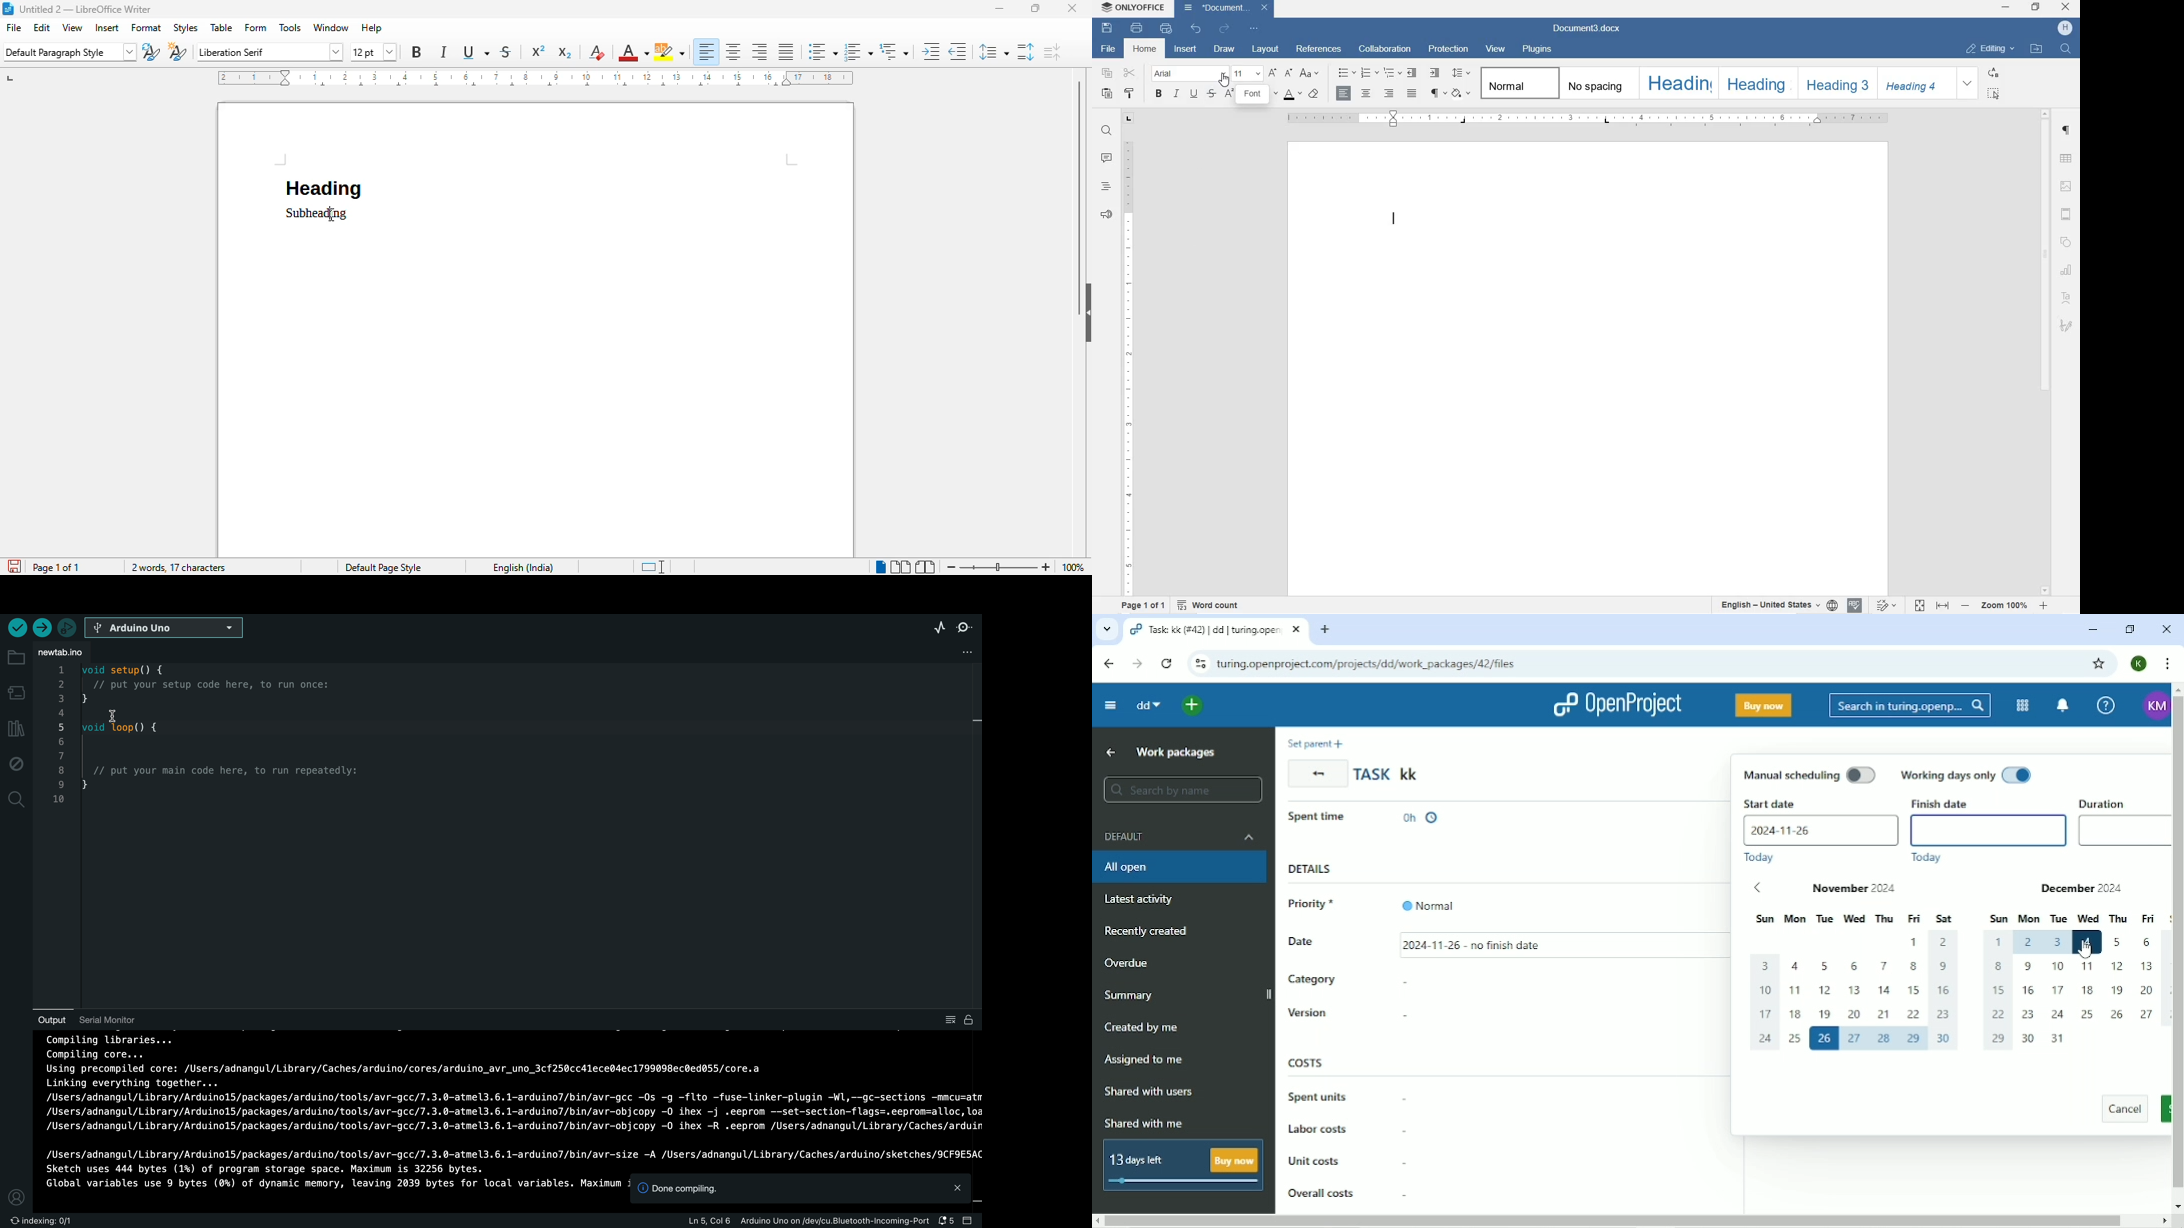 The image size is (2184, 1232). What do you see at coordinates (9, 9) in the screenshot?
I see `logo` at bounding box center [9, 9].